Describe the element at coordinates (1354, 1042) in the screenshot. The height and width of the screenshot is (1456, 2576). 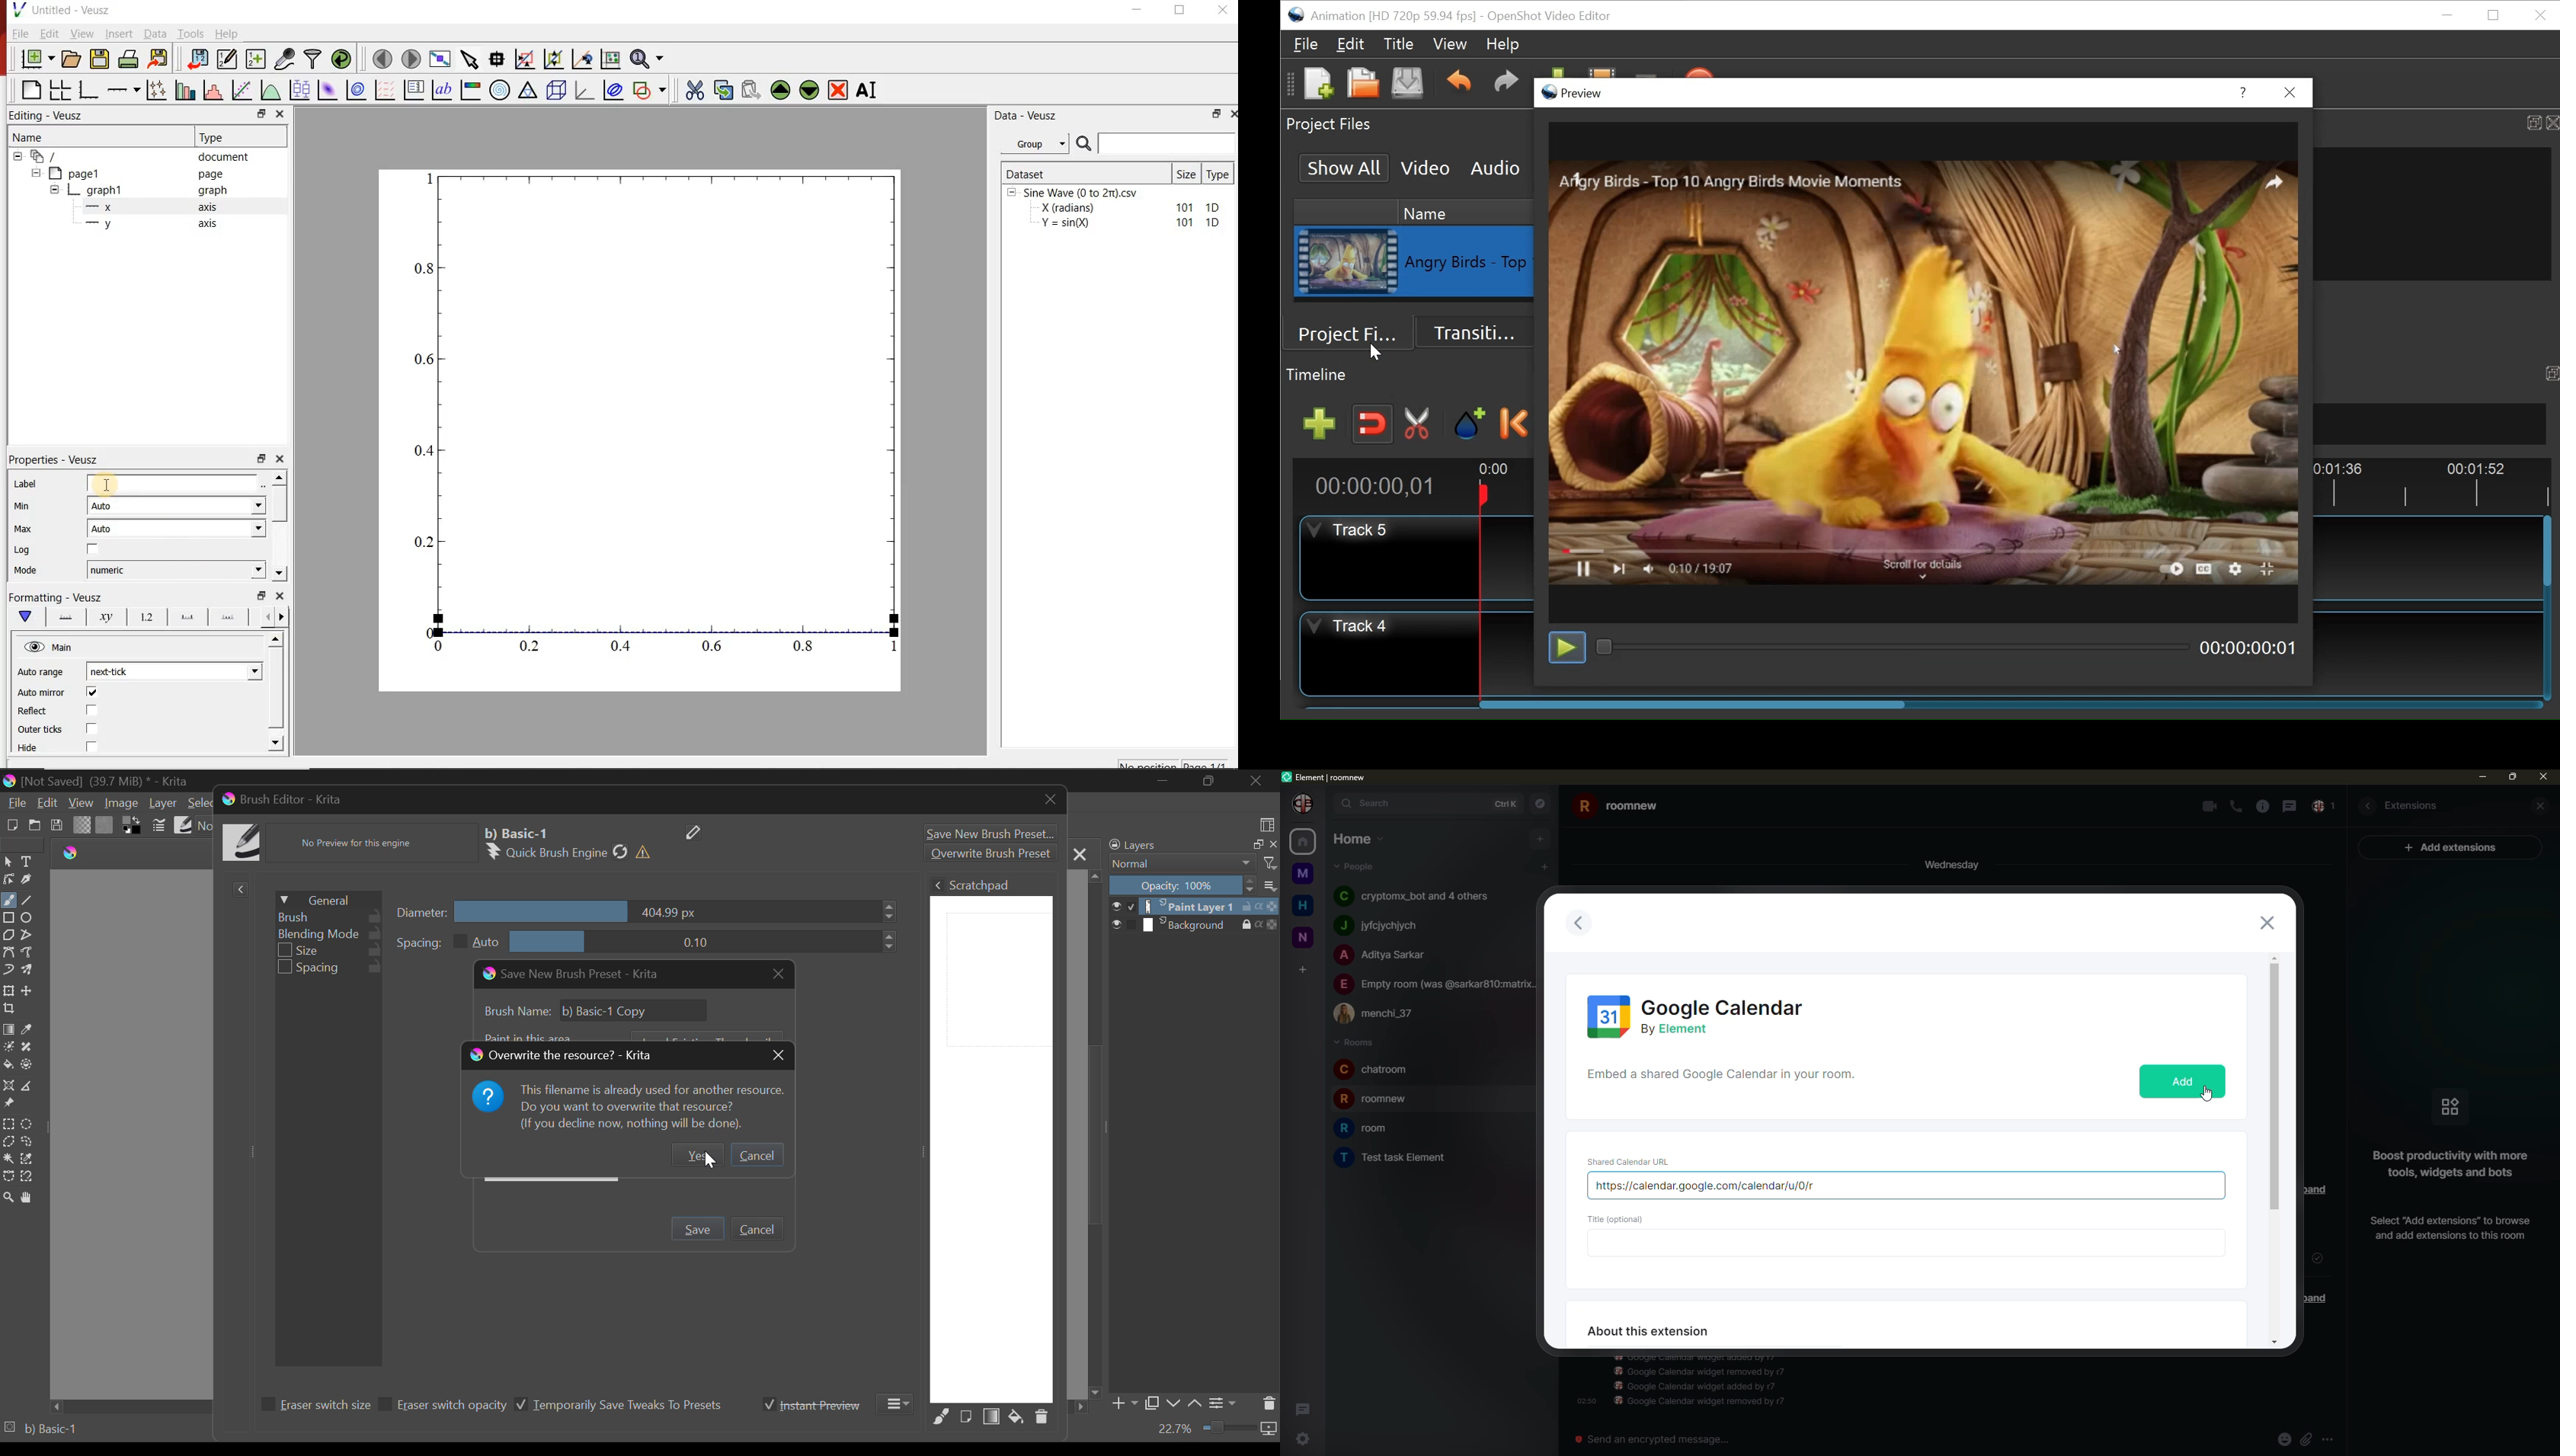
I see `rooms` at that location.